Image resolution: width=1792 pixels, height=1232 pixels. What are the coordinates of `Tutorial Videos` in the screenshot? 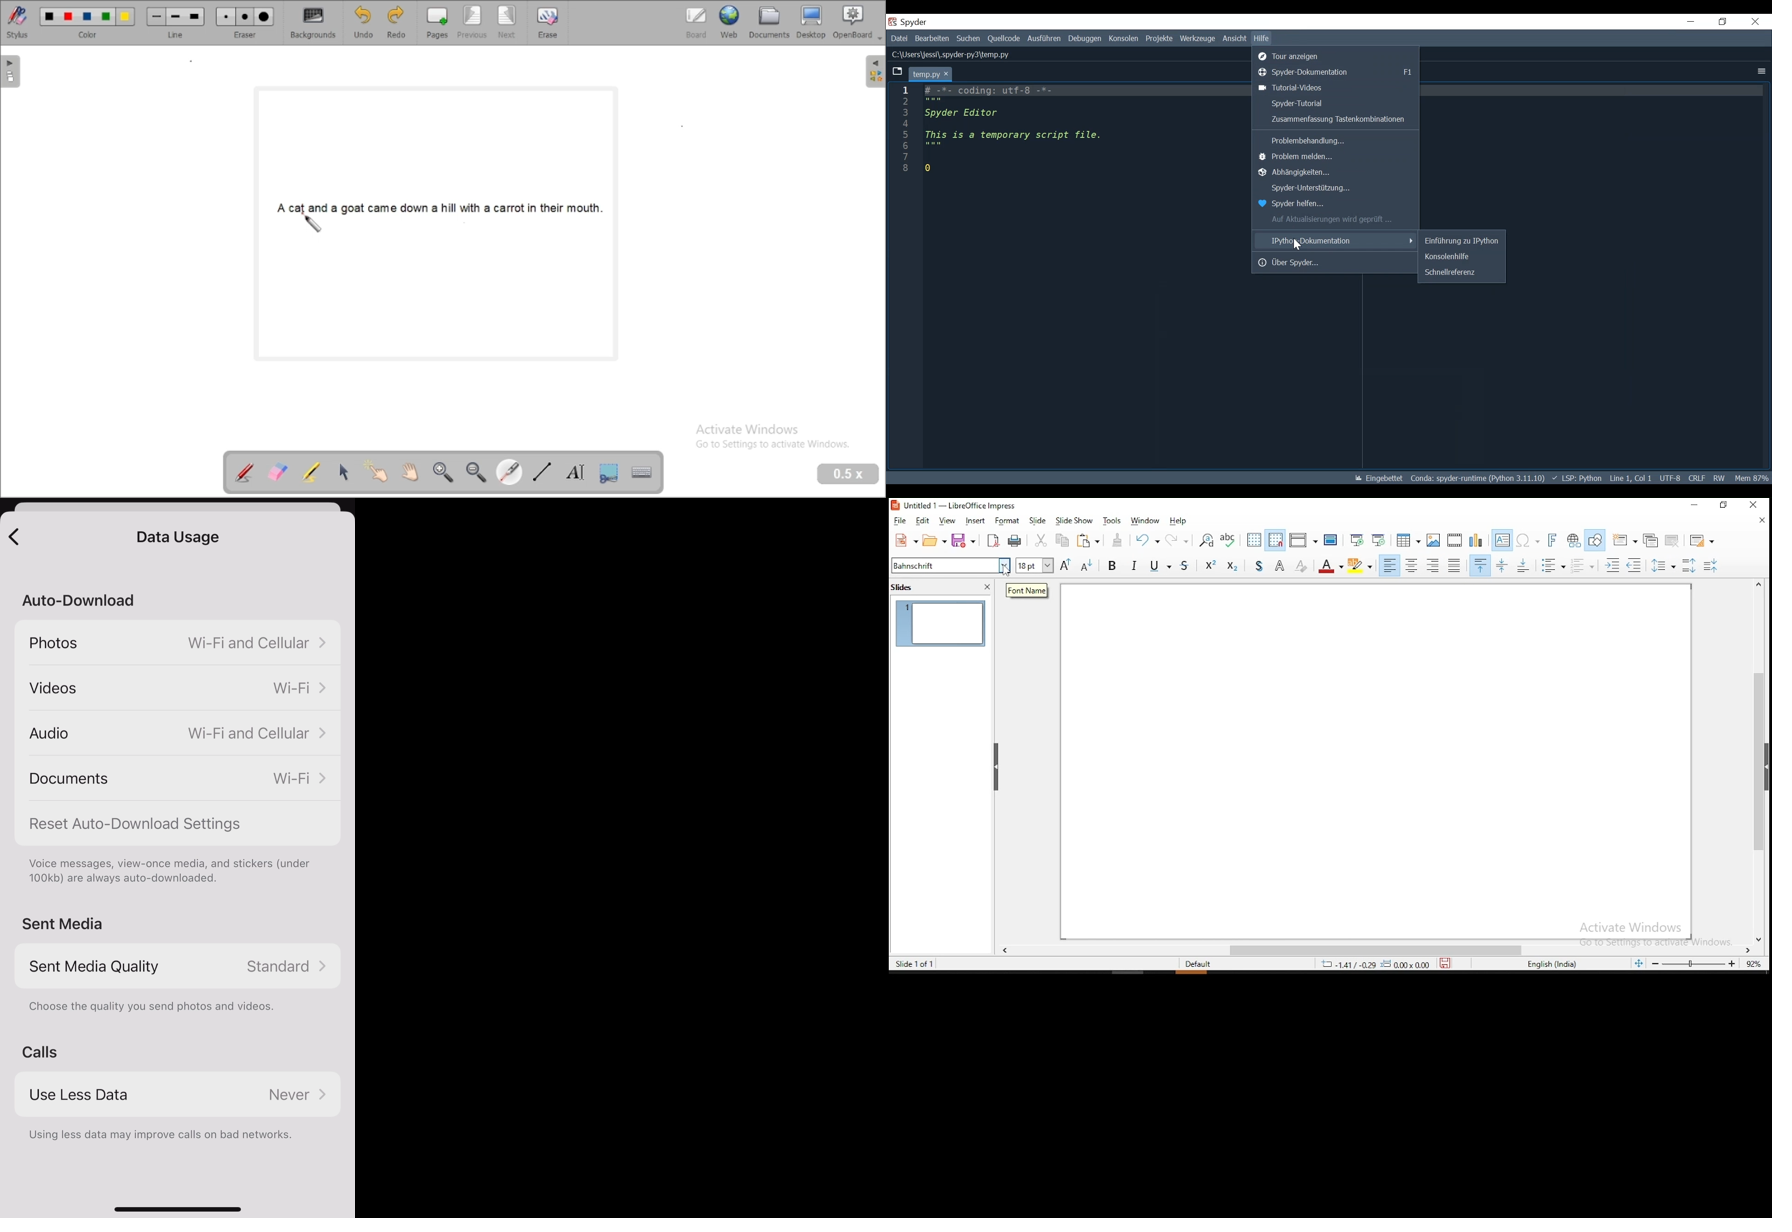 It's located at (1335, 88).